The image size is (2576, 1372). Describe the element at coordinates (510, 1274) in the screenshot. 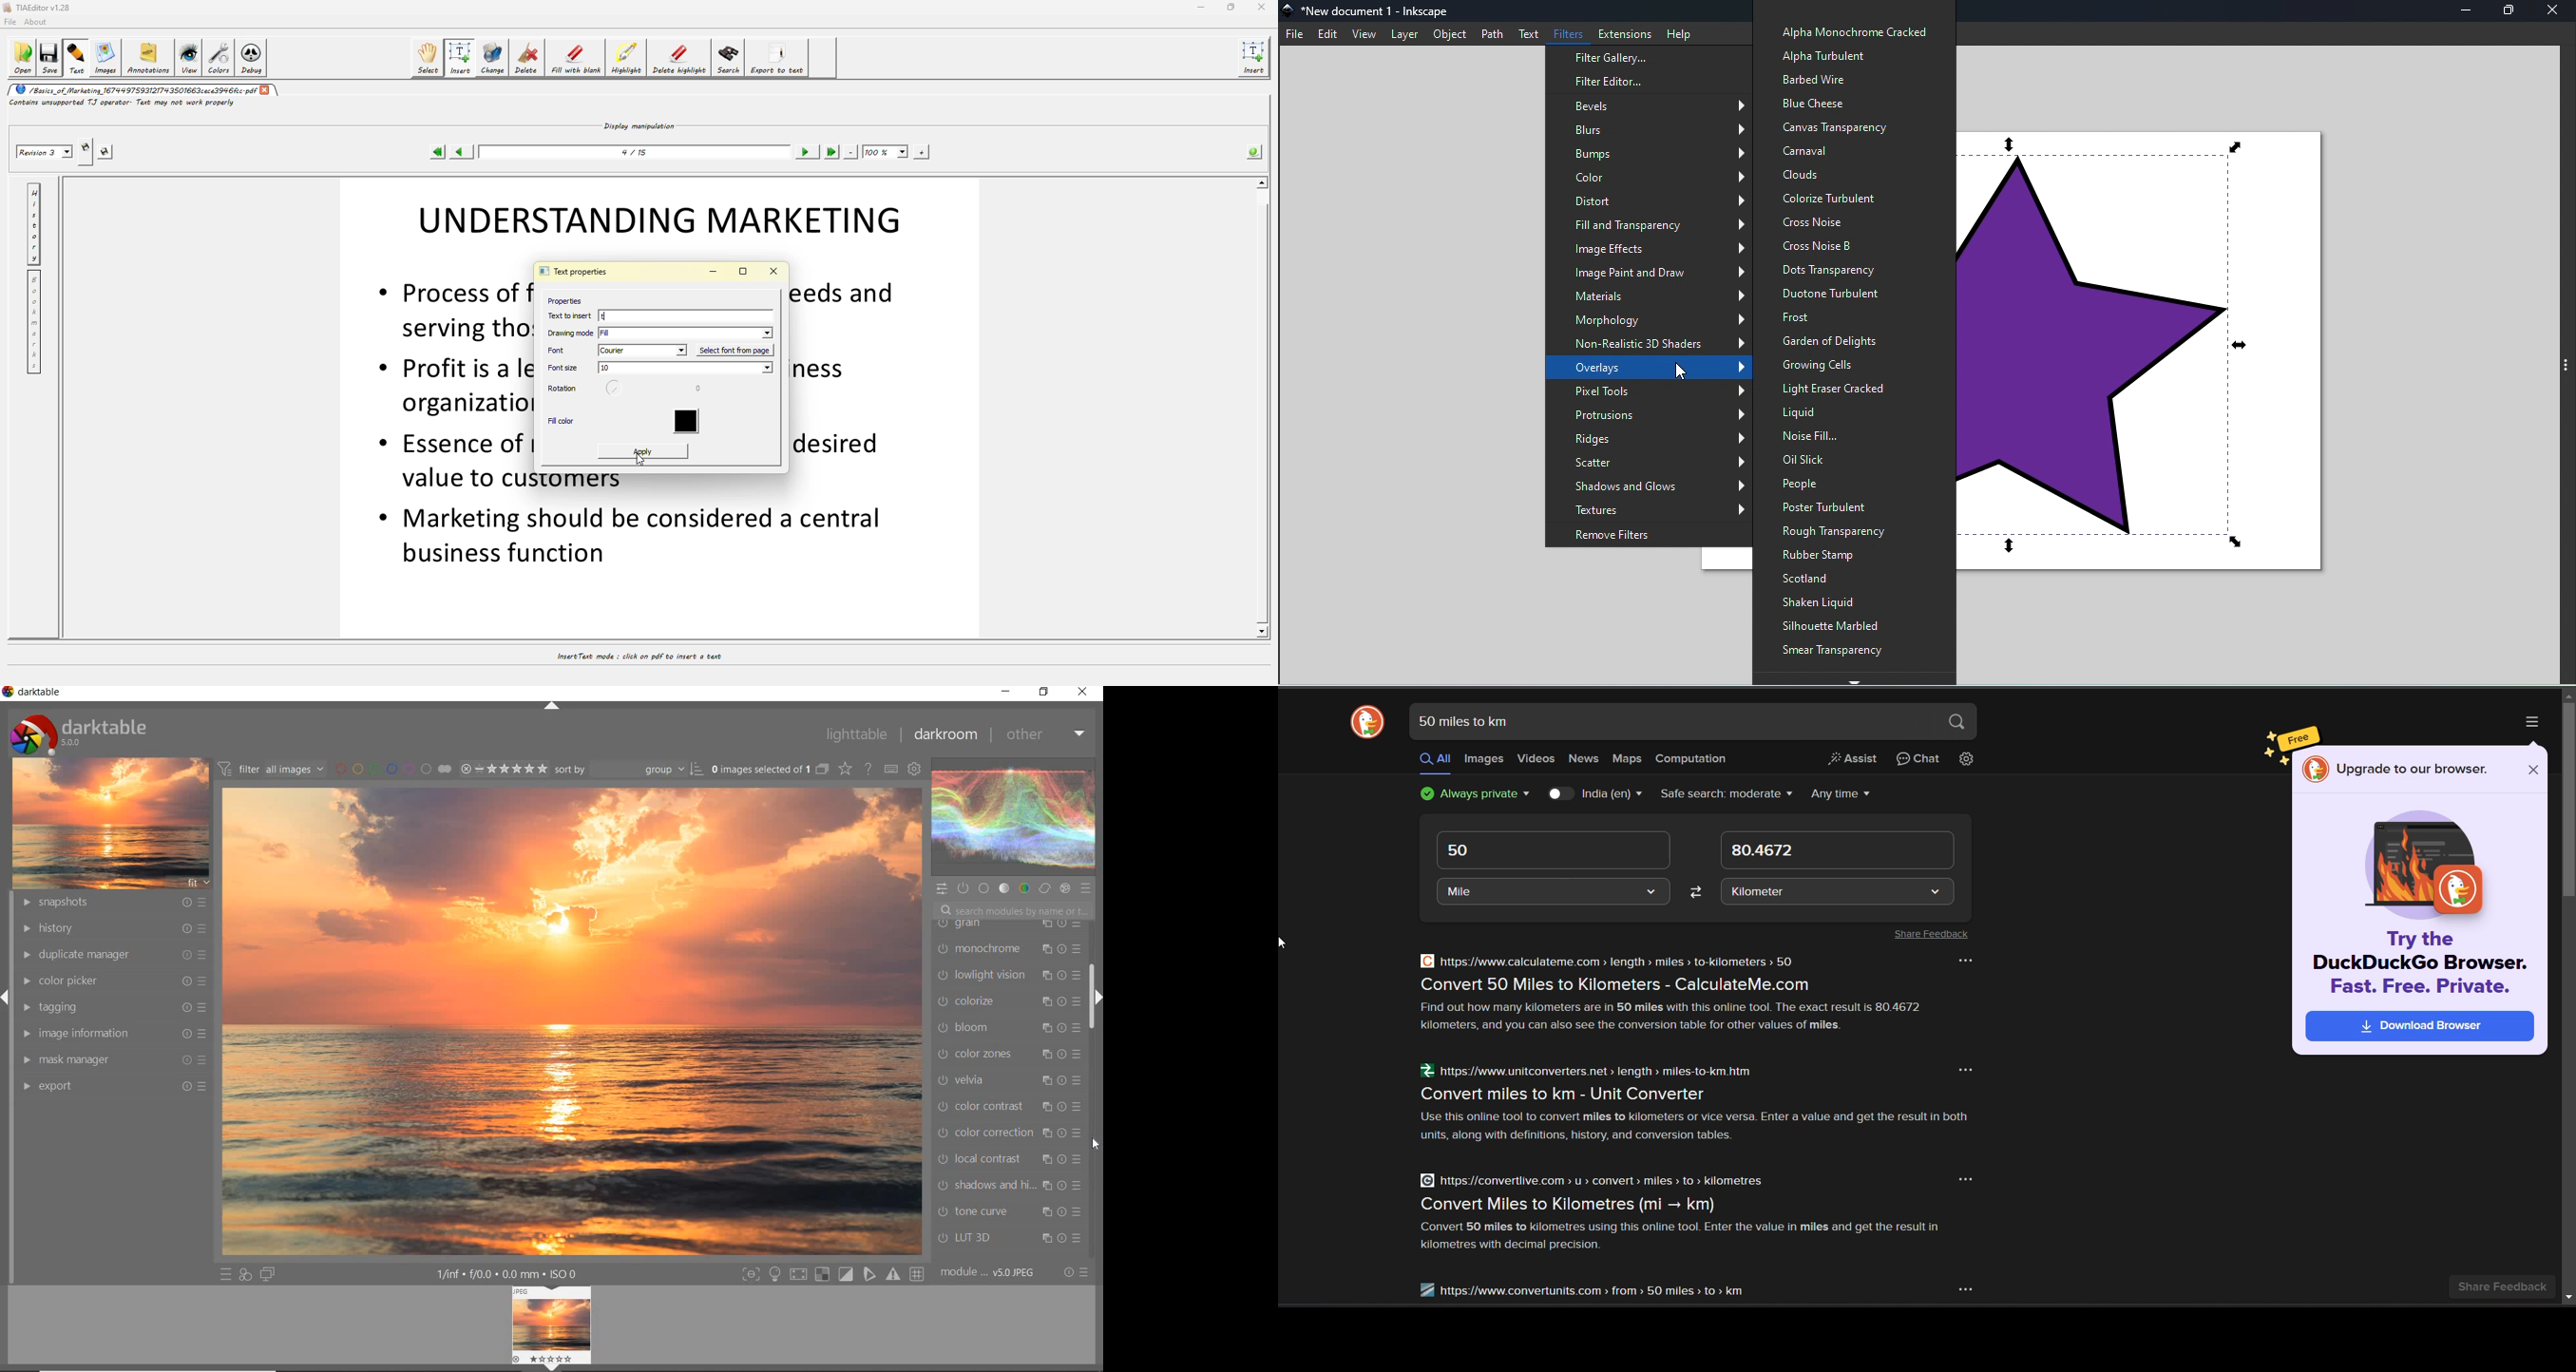

I see `OTHER INTERFACE DETAIL` at that location.